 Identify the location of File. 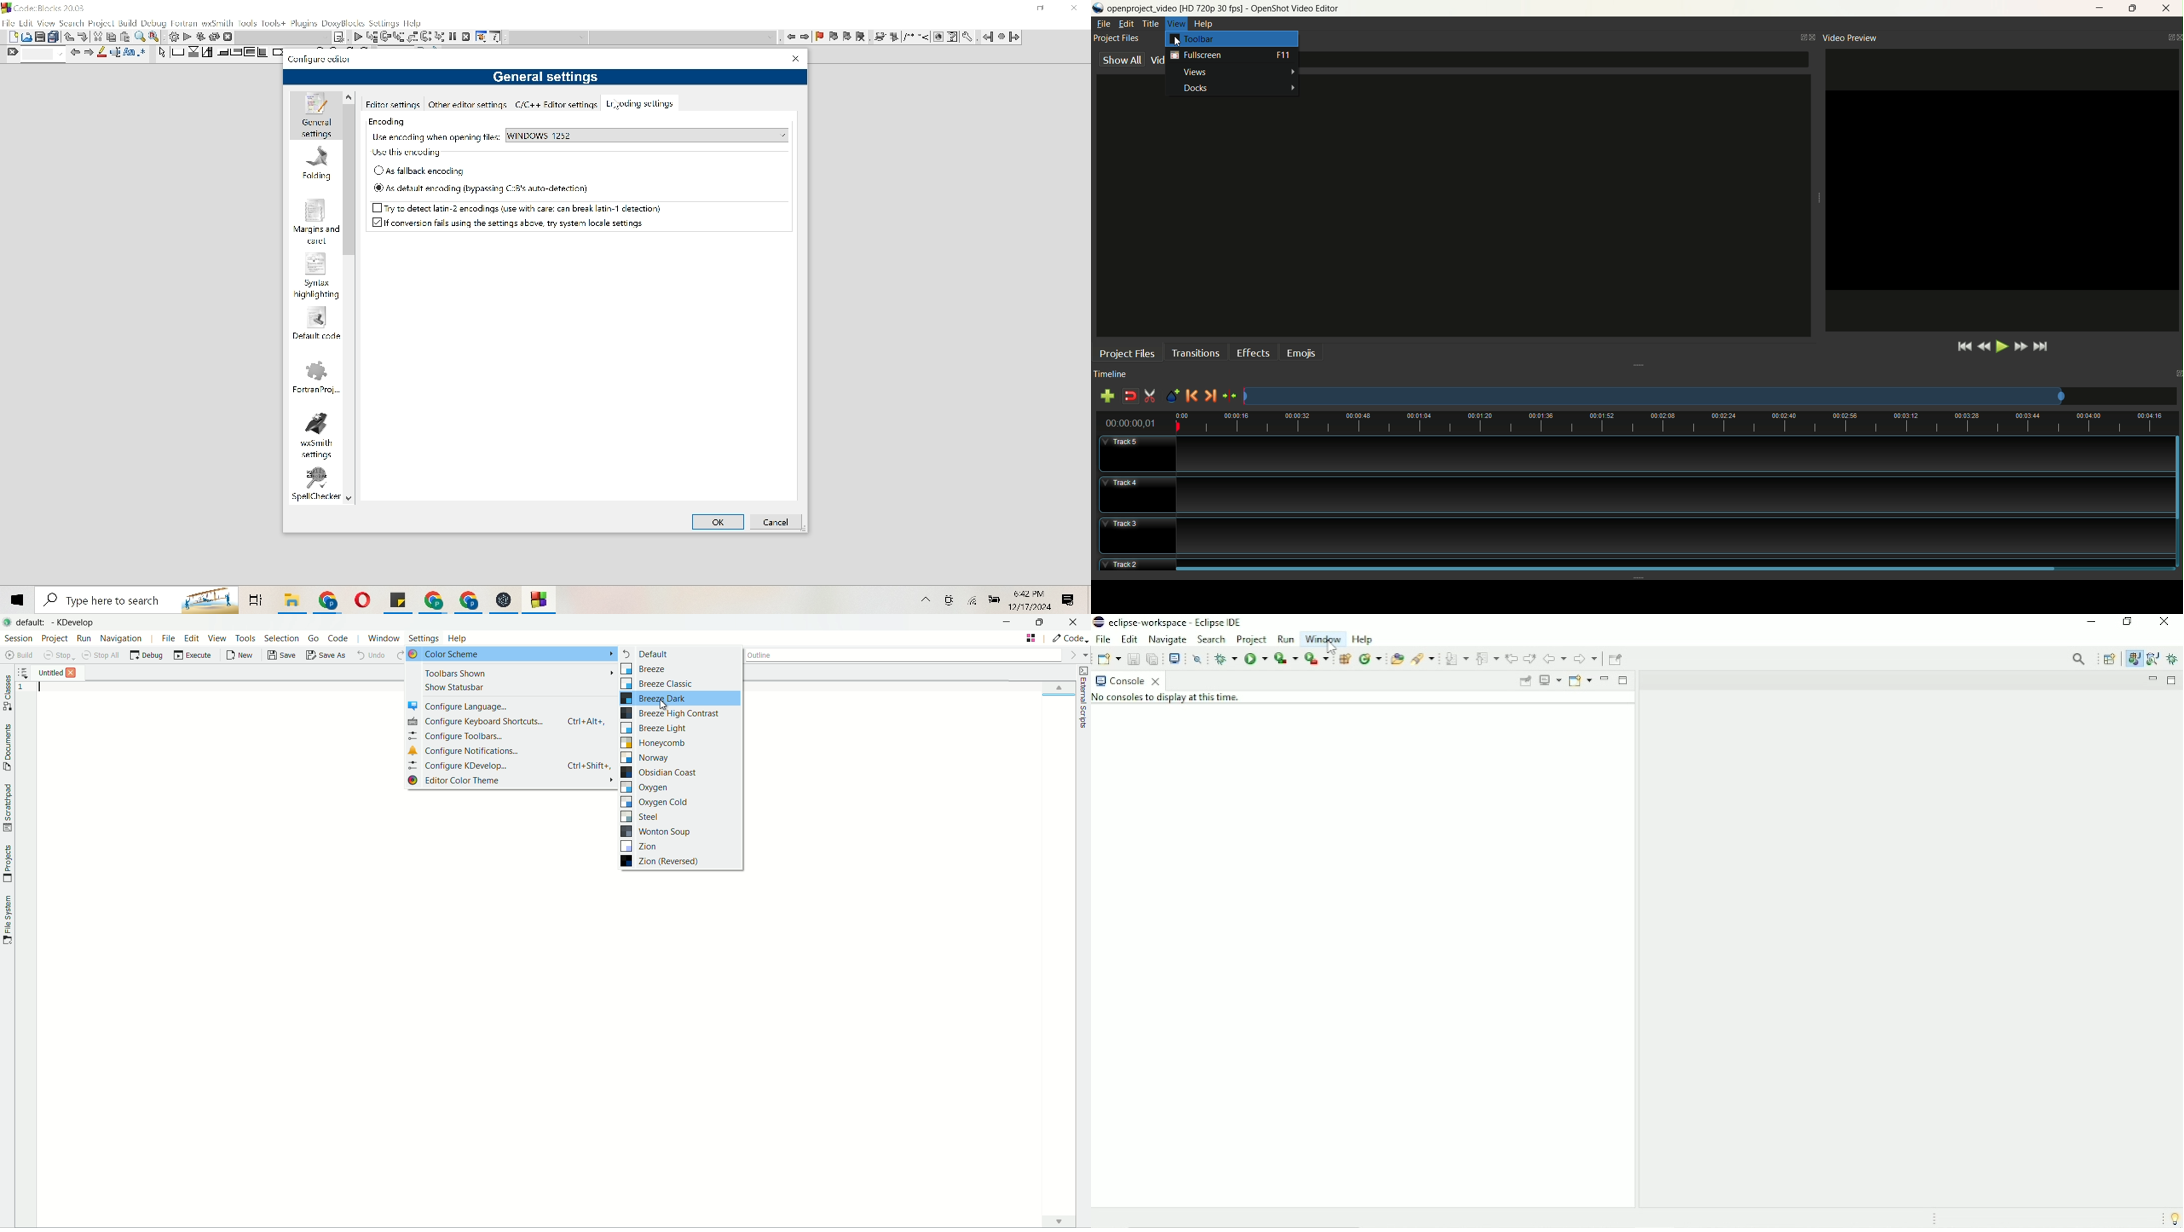
(362, 600).